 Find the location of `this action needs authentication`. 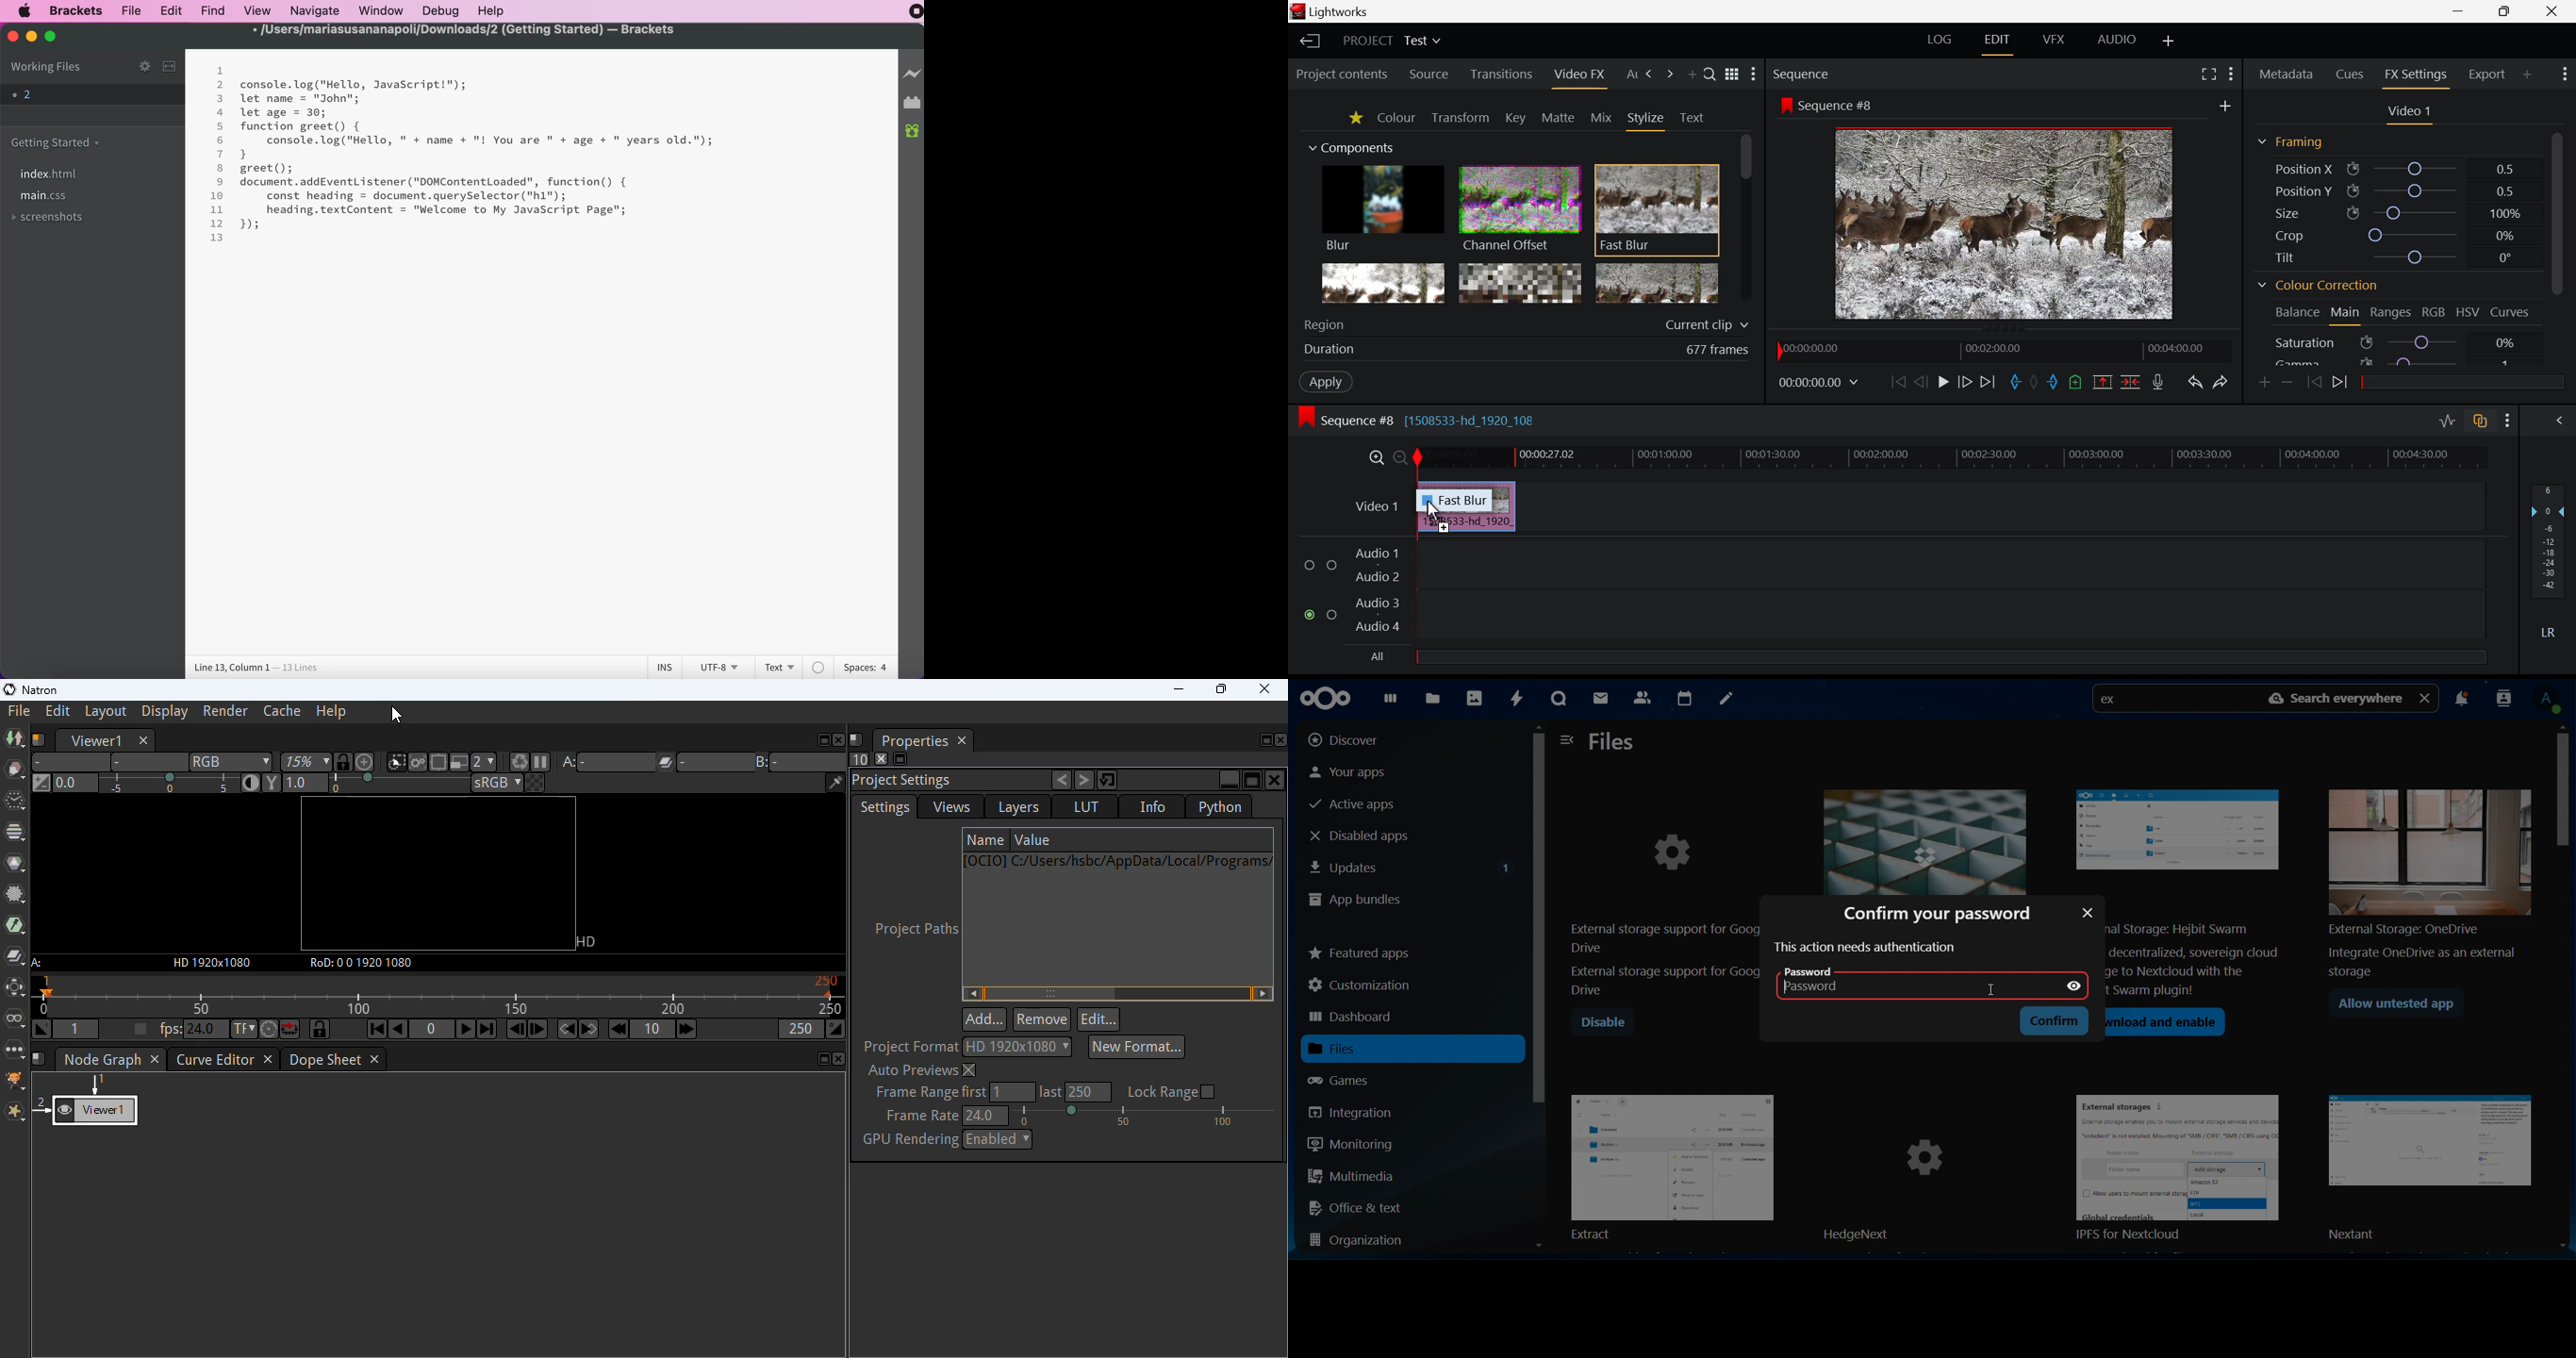

this action needs authentication is located at coordinates (1867, 948).